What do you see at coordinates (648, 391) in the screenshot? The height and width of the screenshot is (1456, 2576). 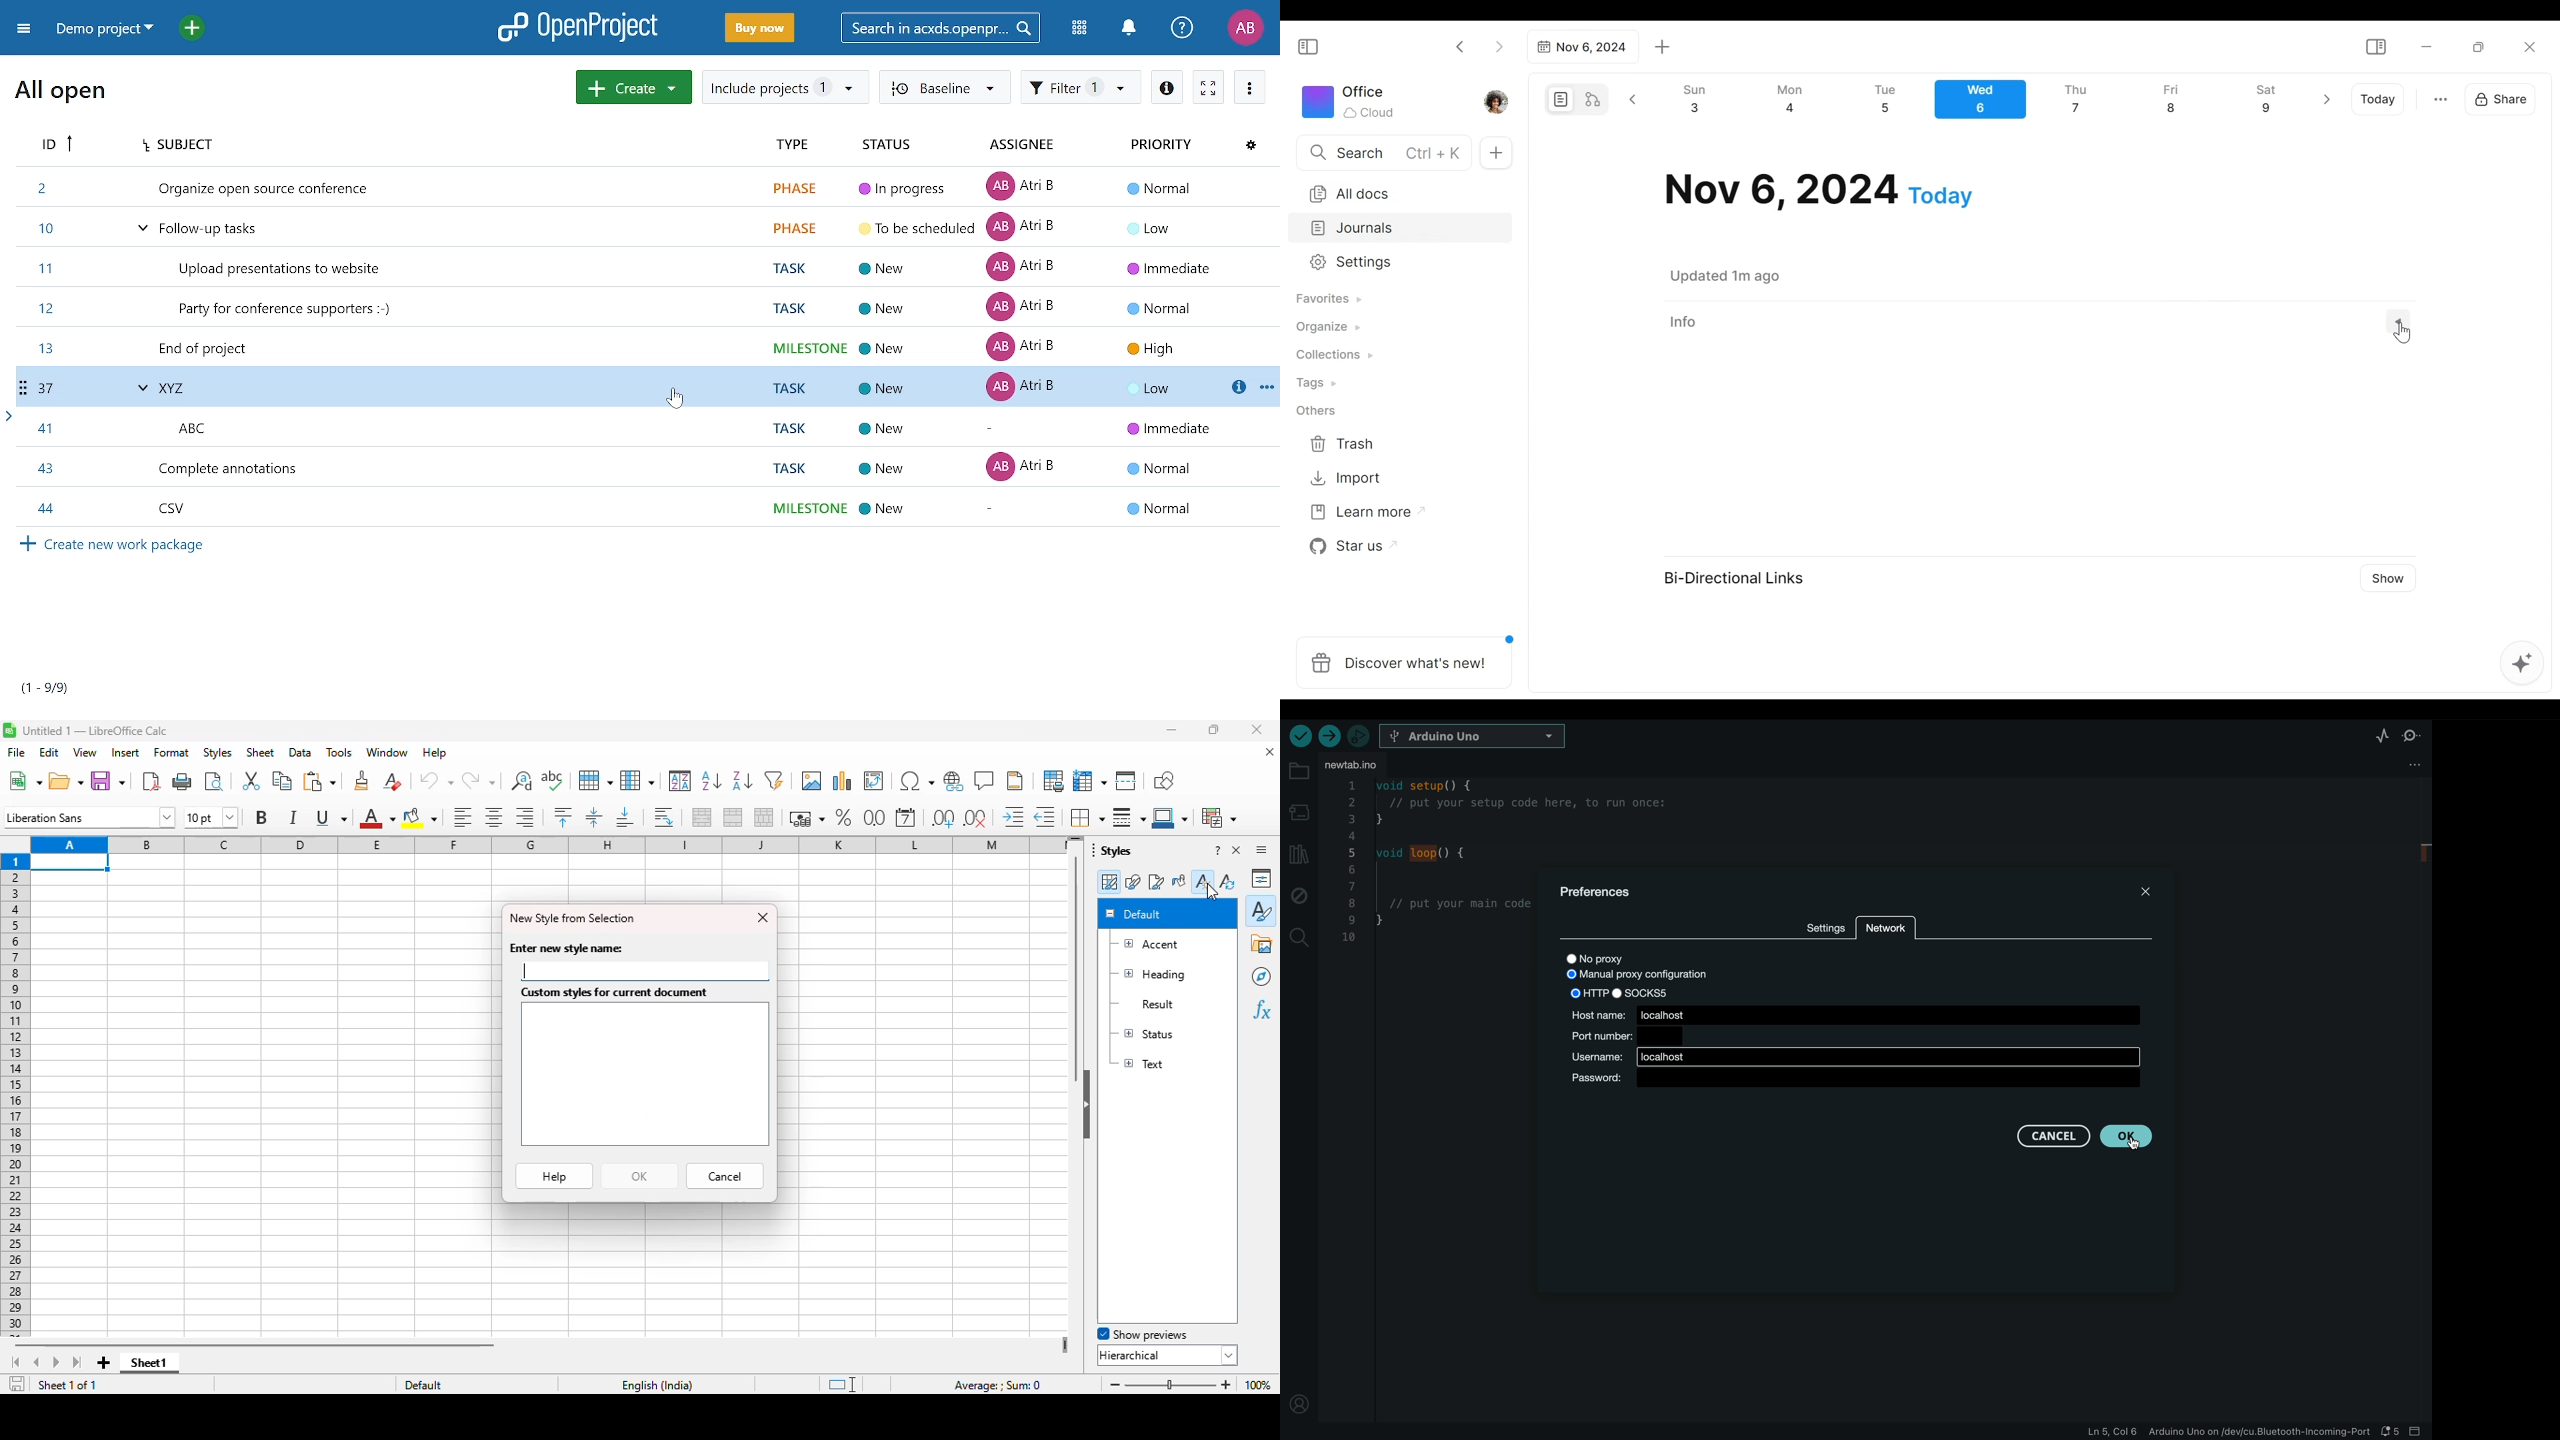 I see `work package ID 37 details` at bounding box center [648, 391].